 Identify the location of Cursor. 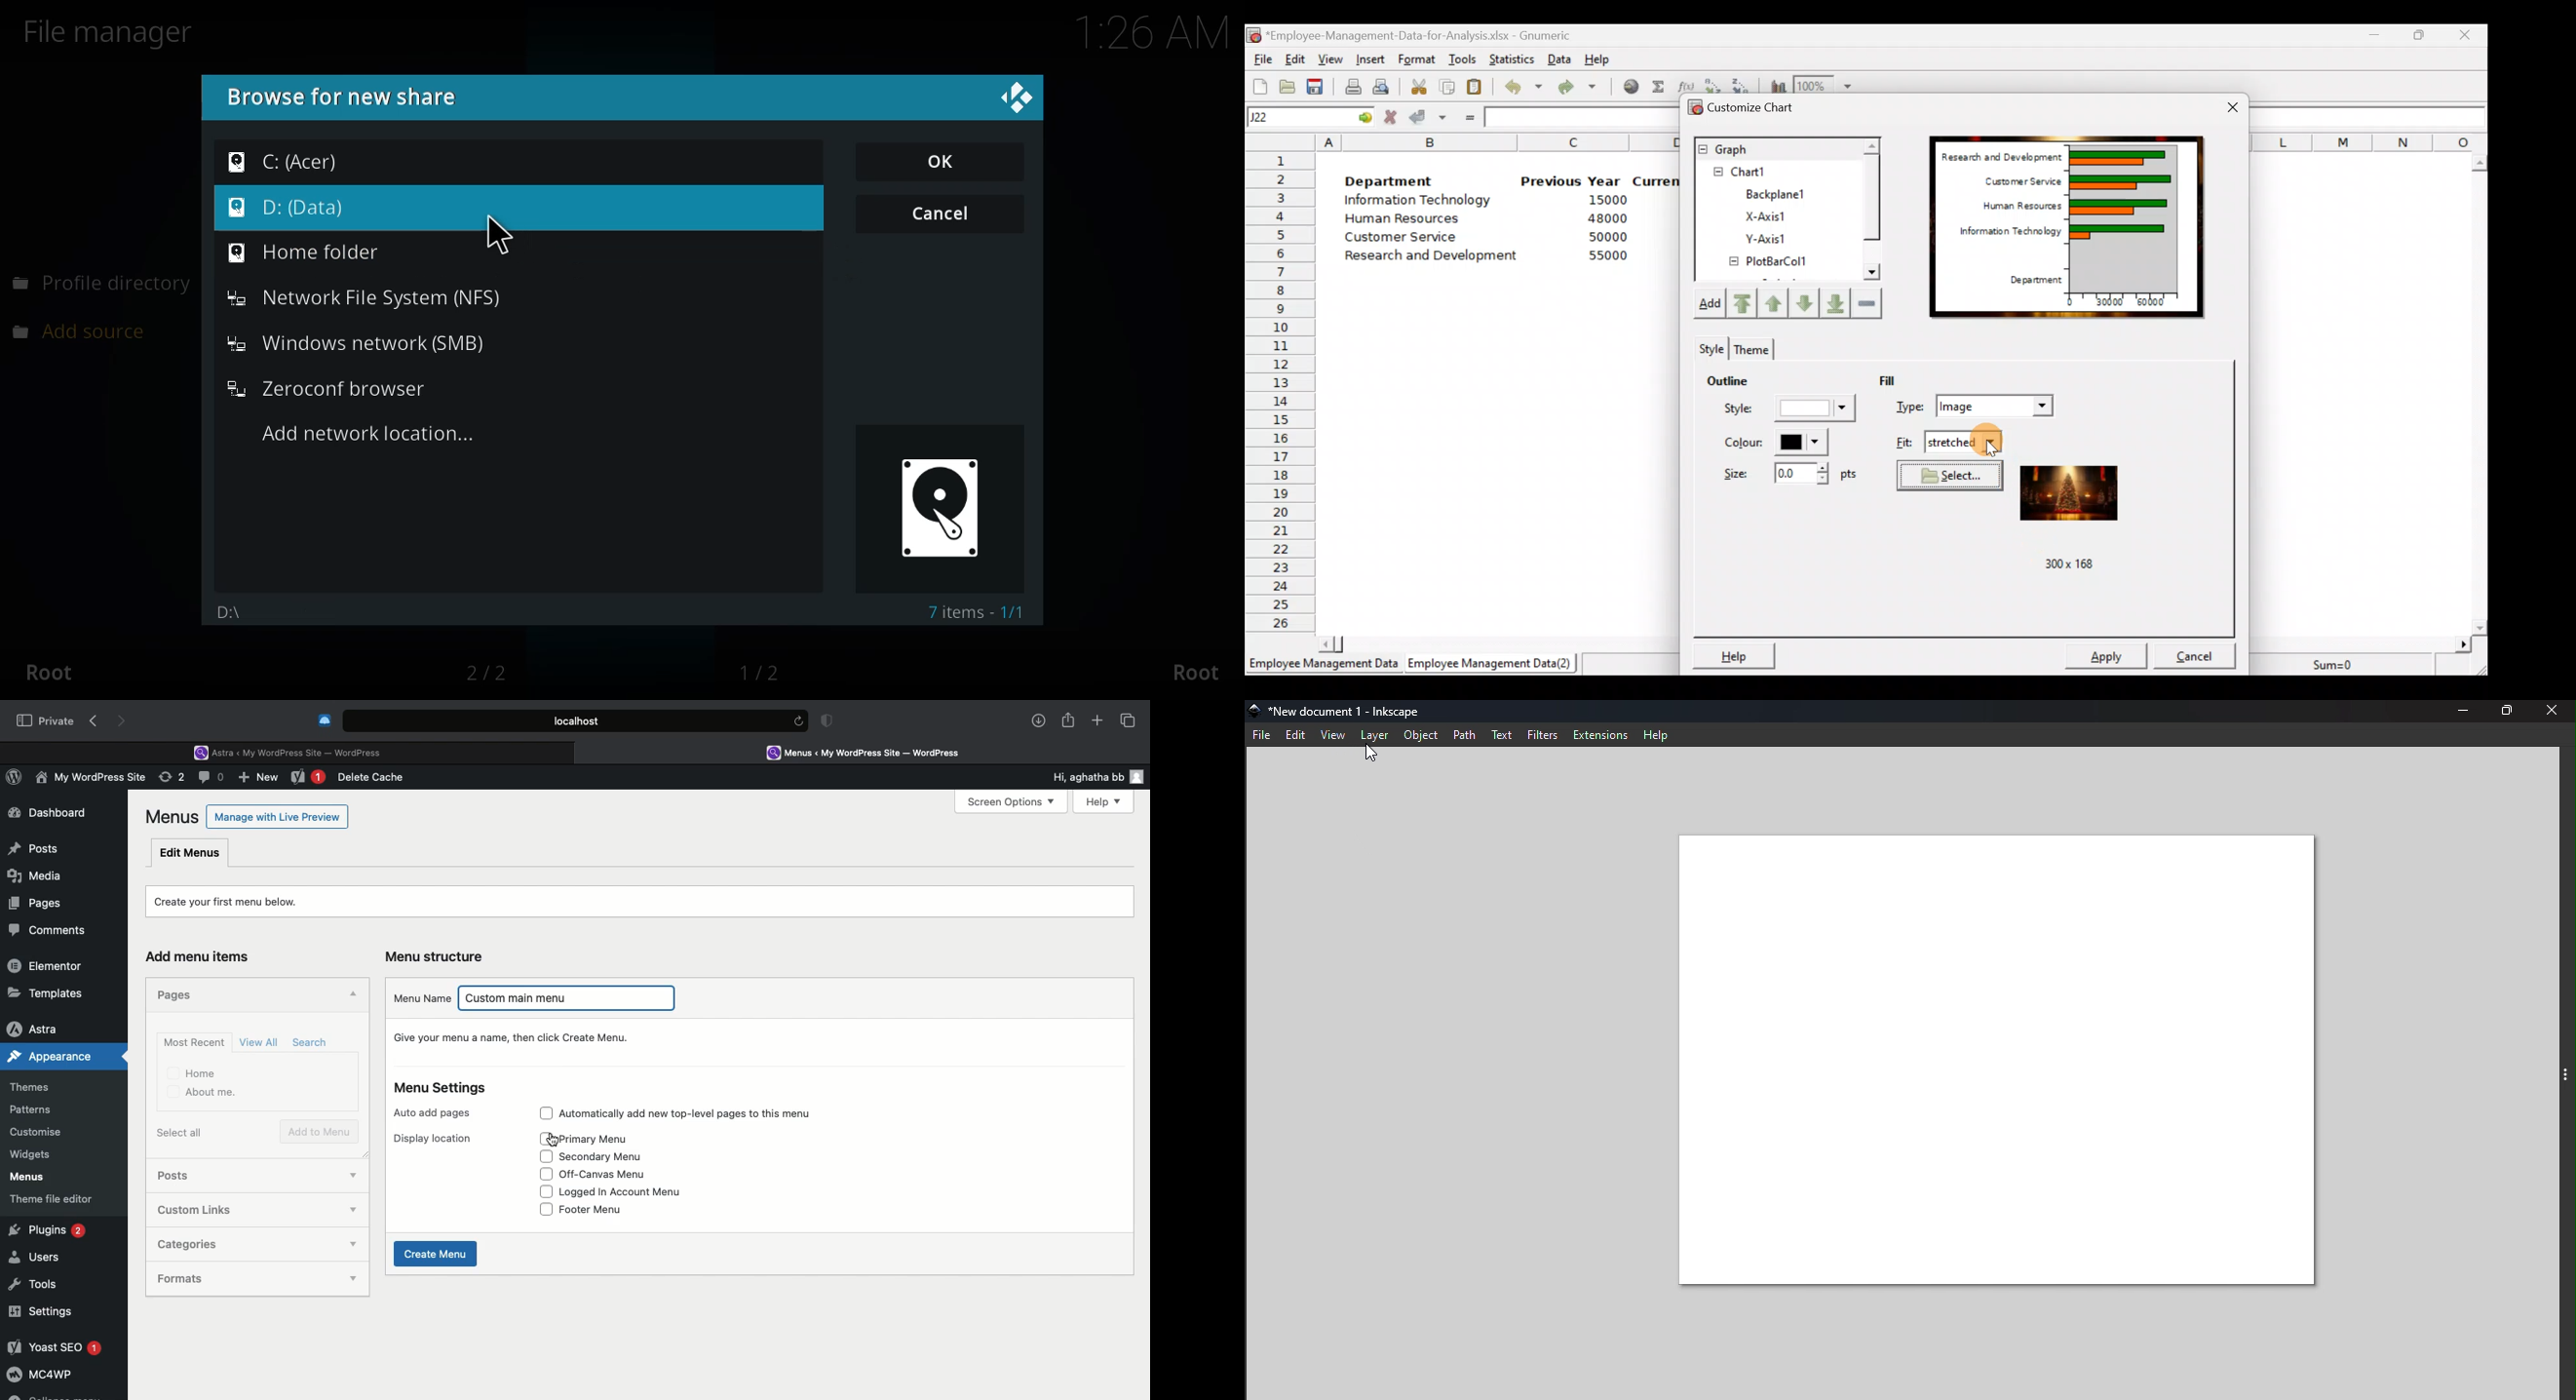
(1375, 757).